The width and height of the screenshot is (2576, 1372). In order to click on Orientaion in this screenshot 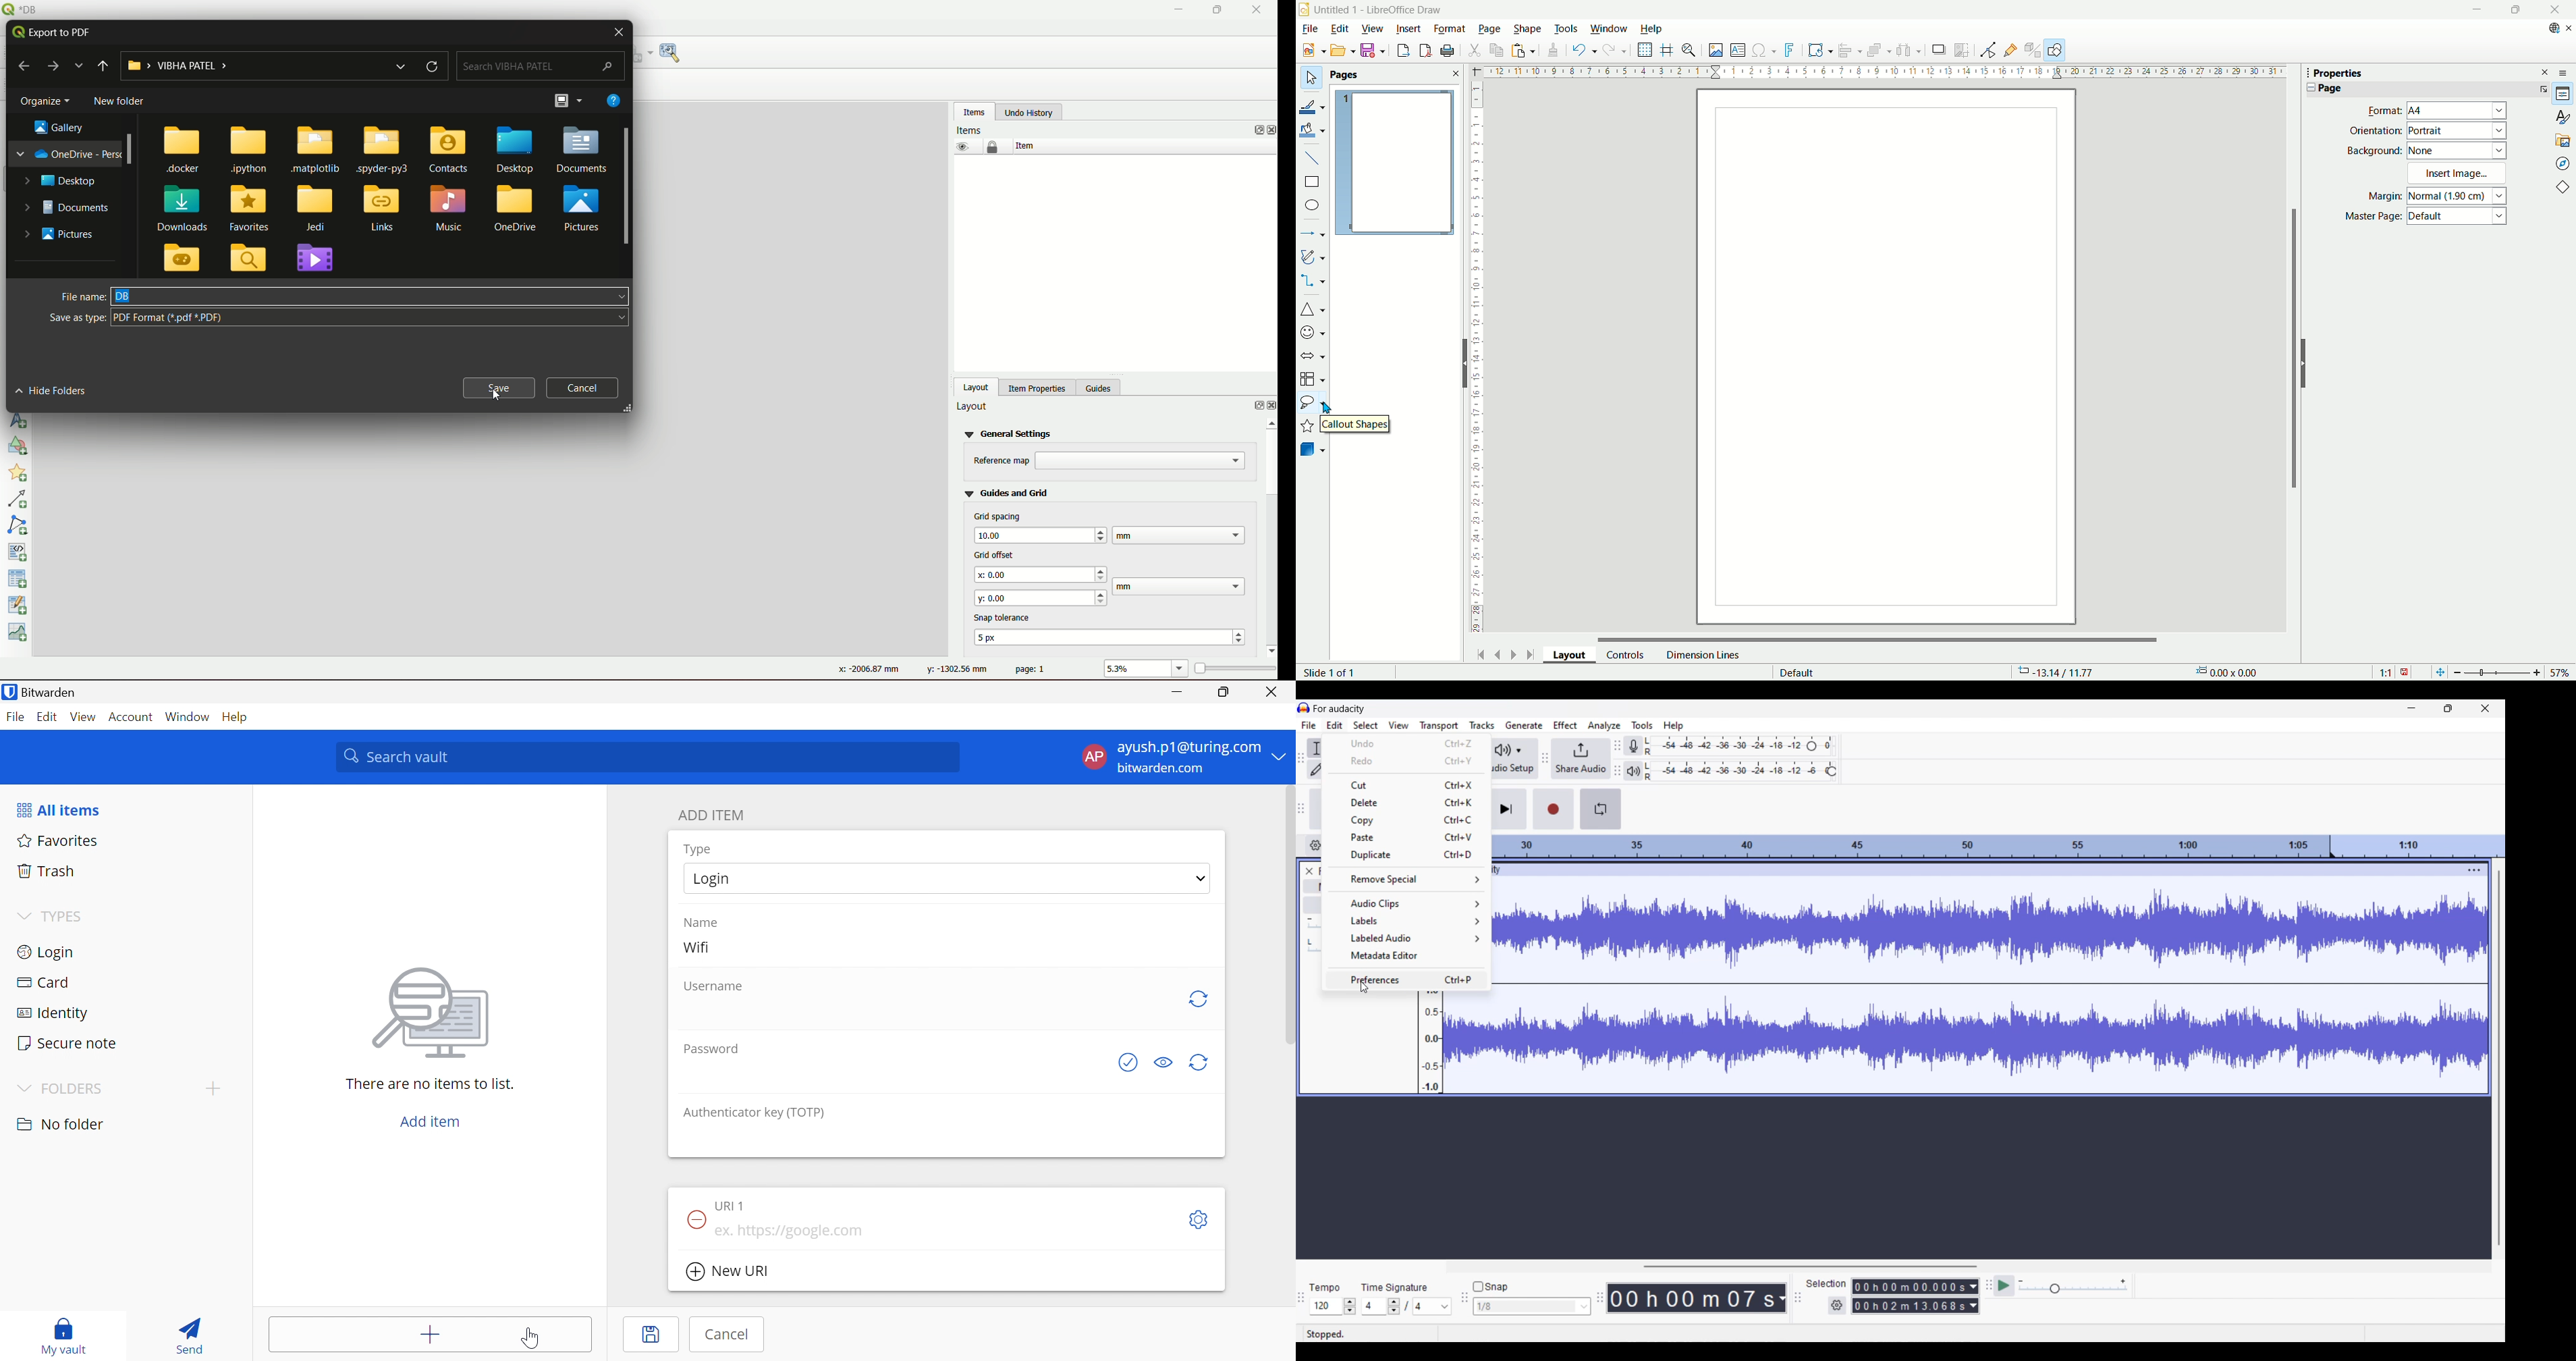, I will do `click(2376, 130)`.